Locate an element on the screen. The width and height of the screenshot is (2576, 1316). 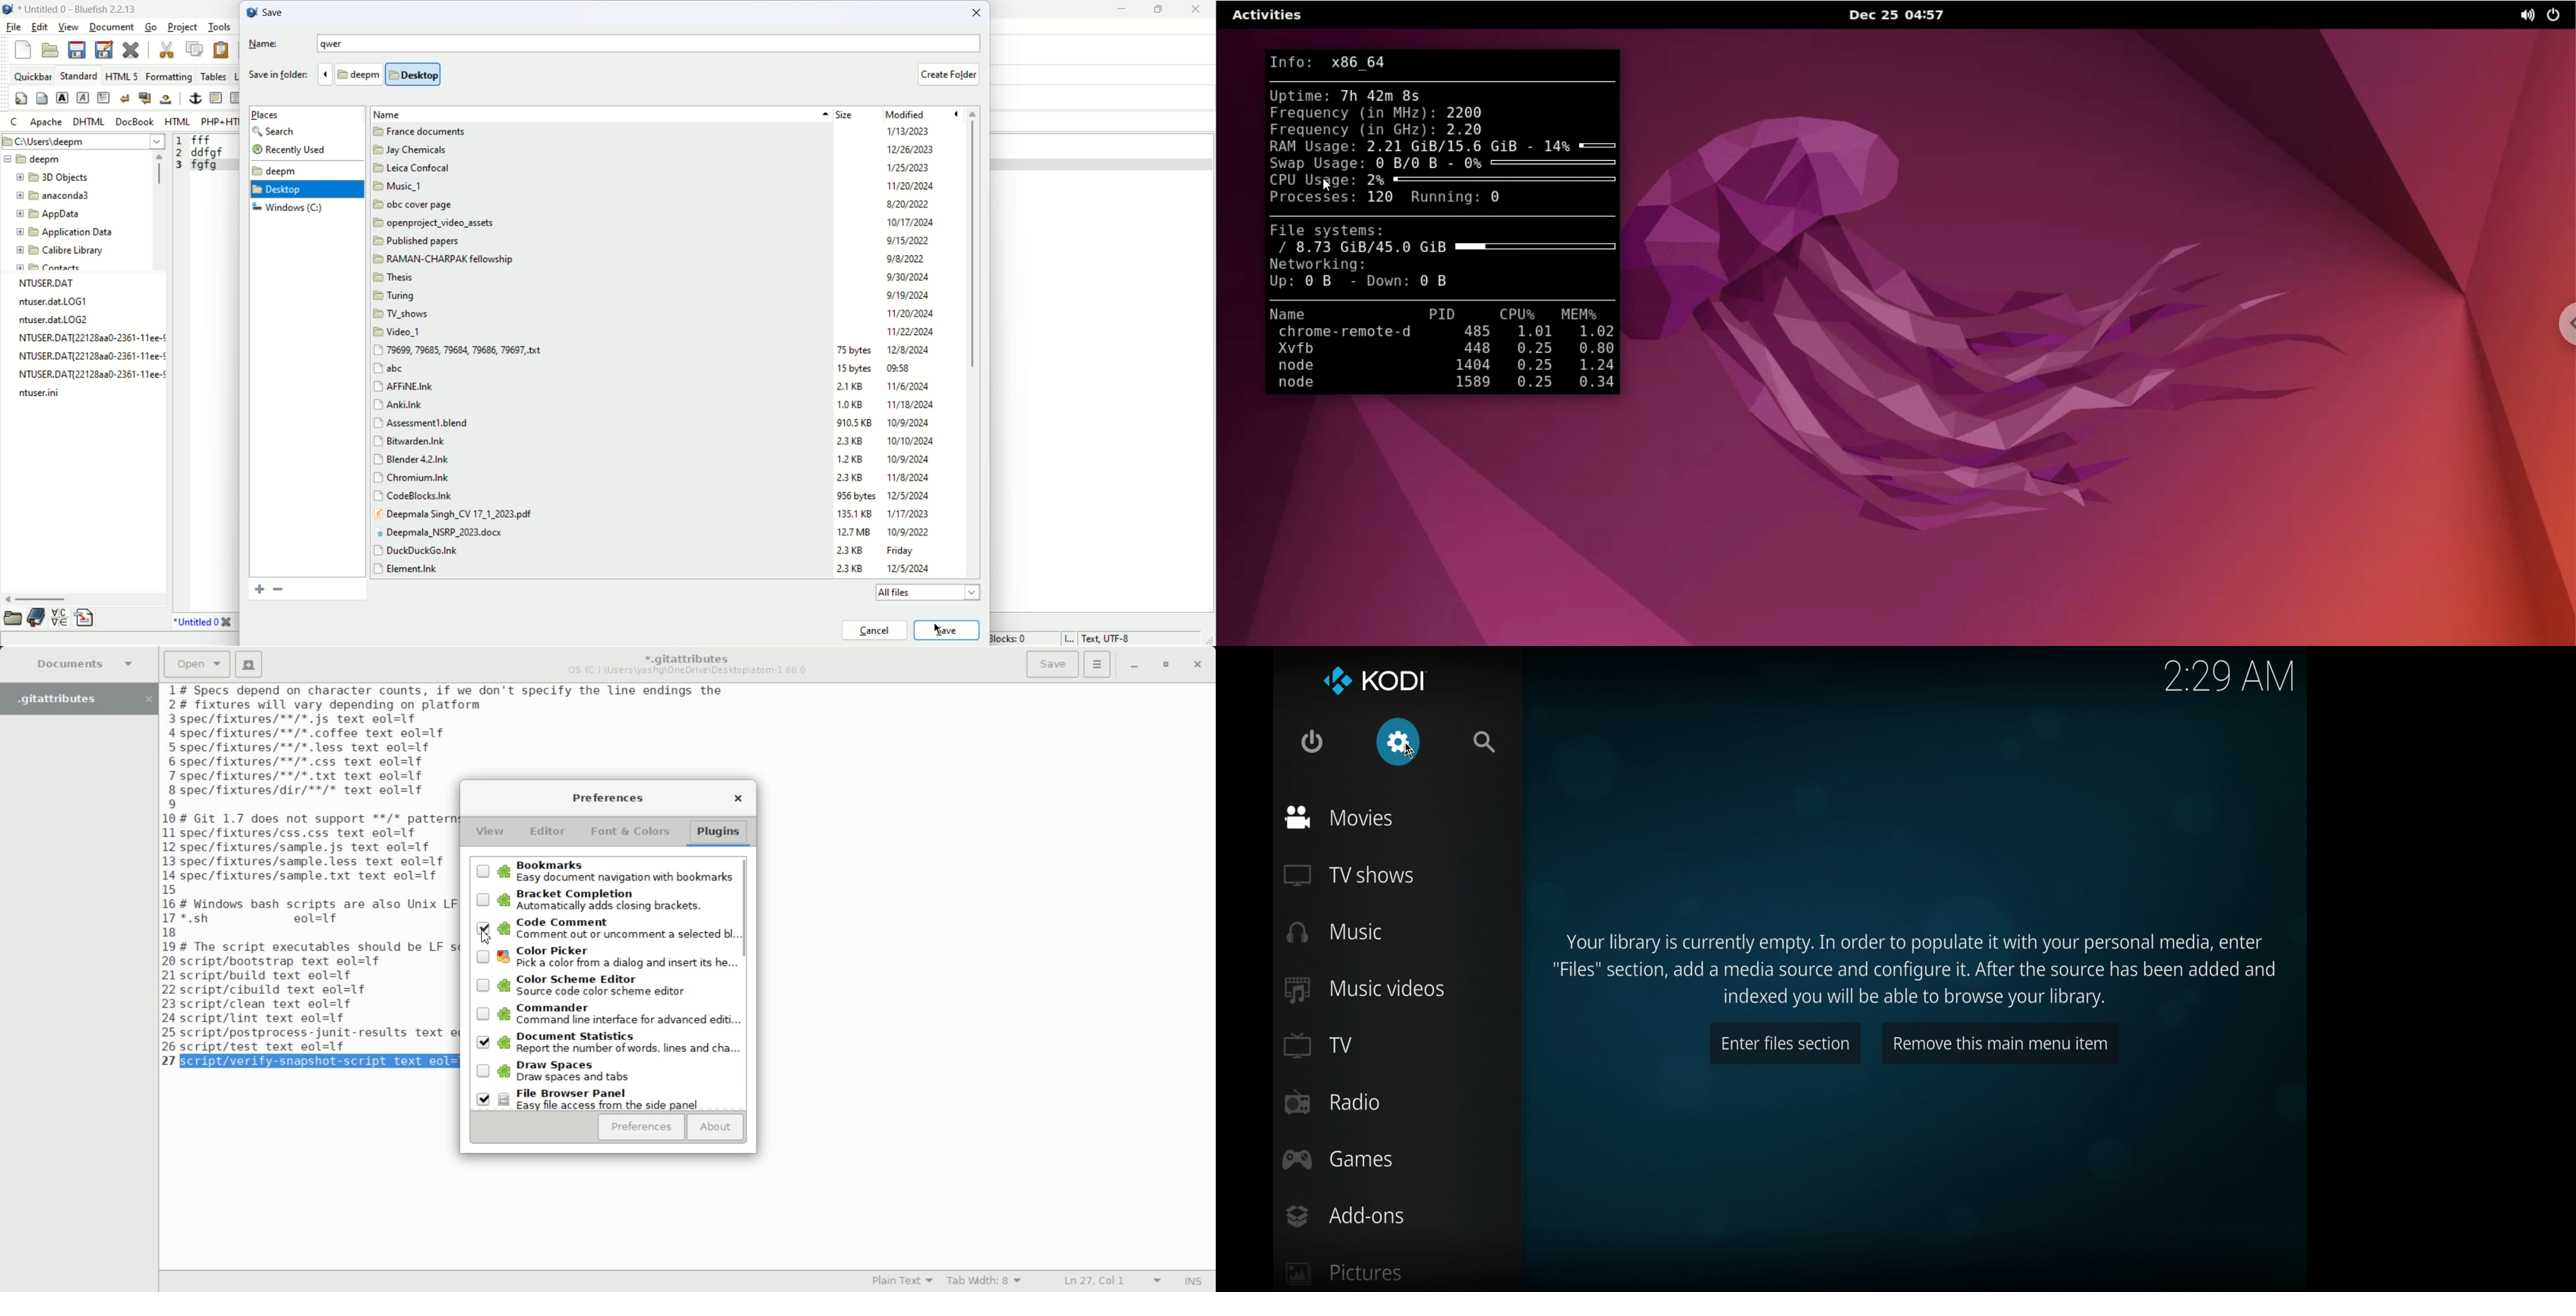
Vertical scroll bar is located at coordinates (746, 981).